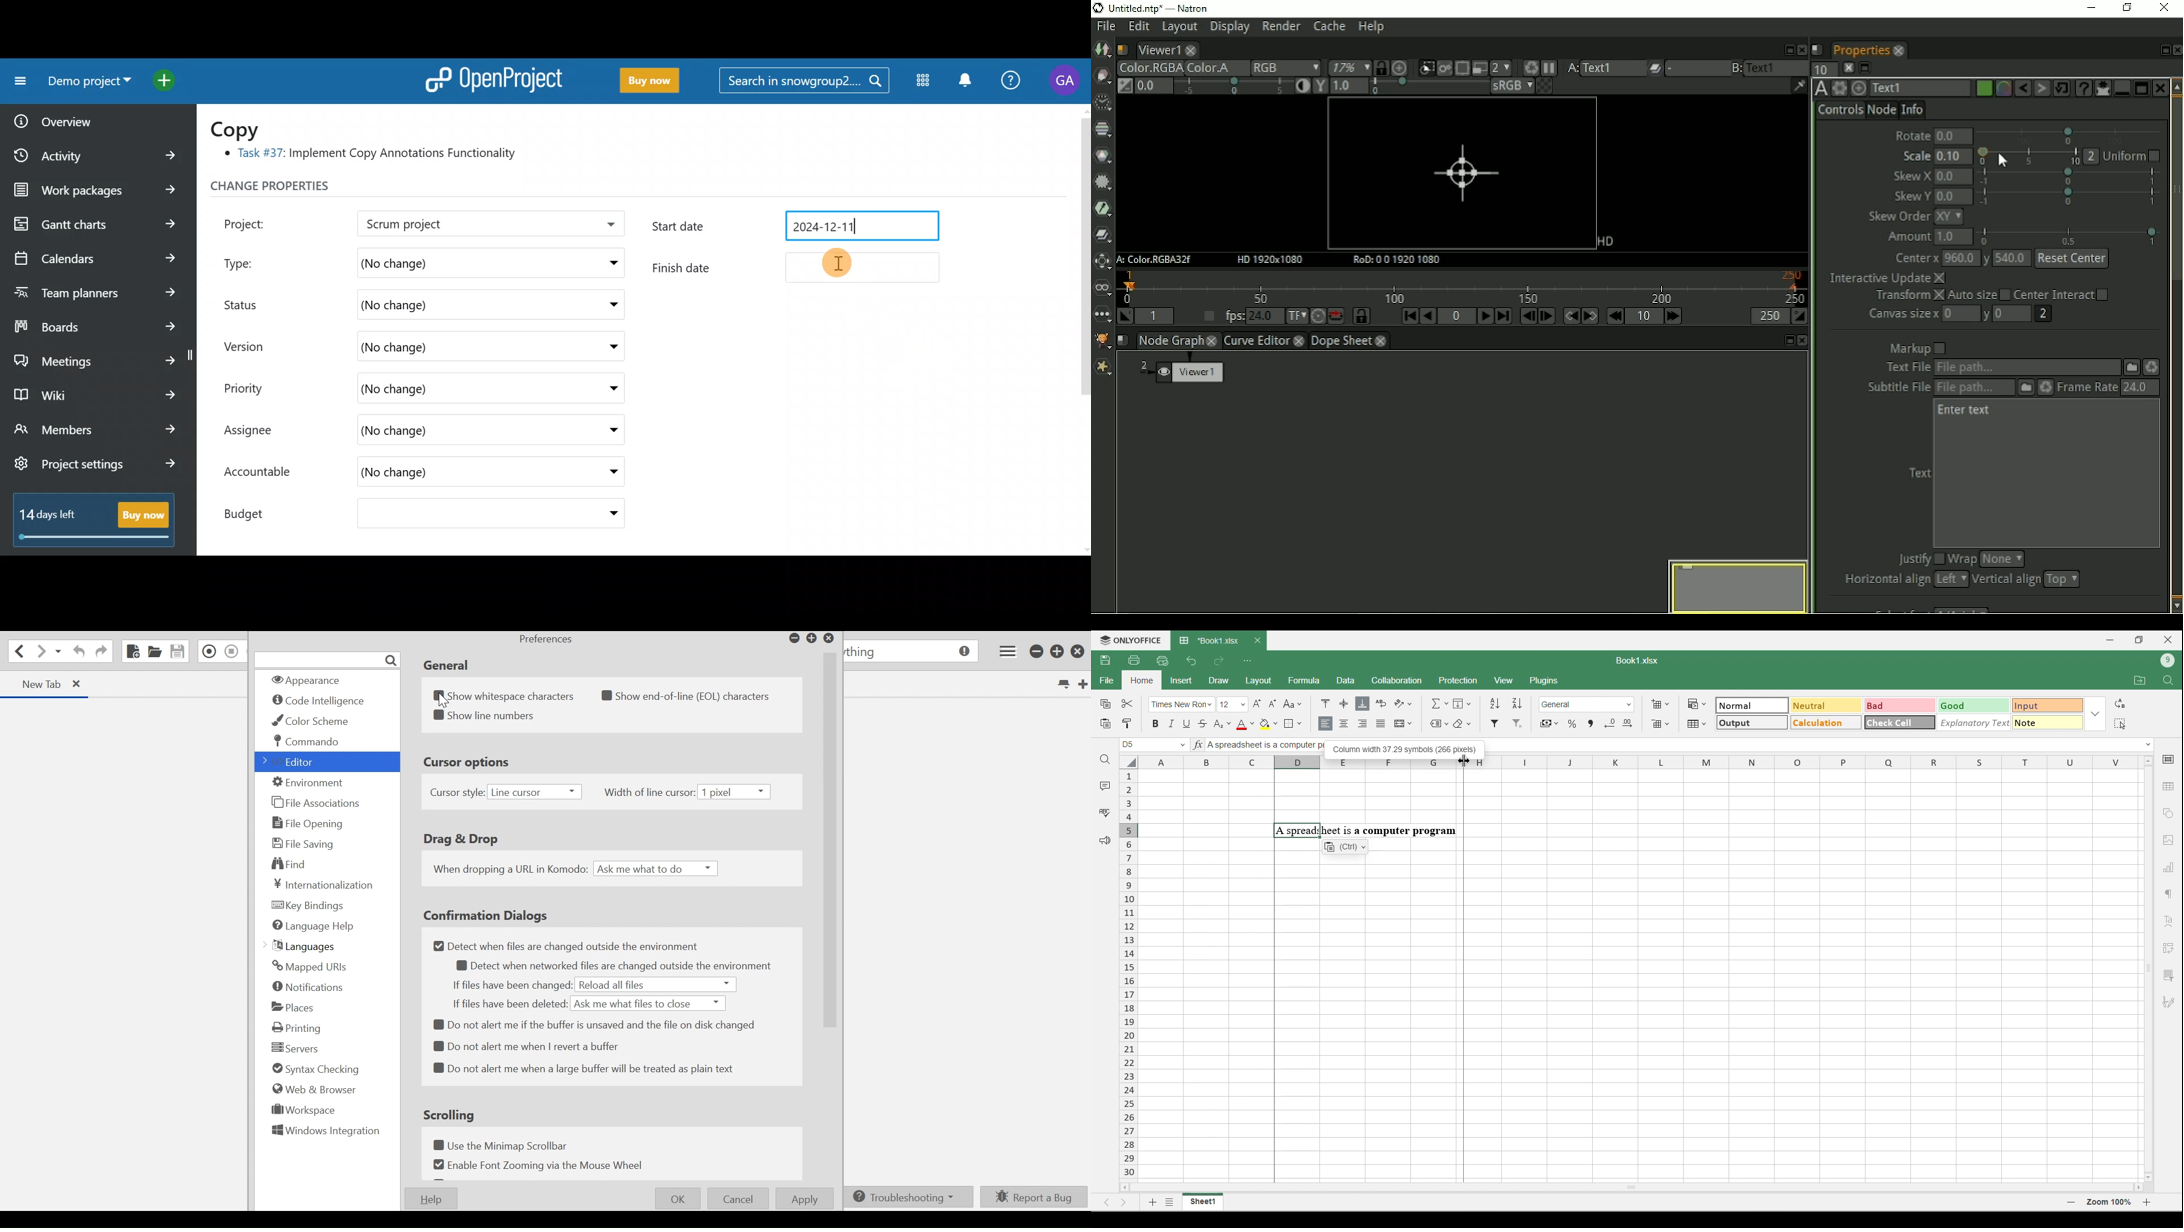 The height and width of the screenshot is (1232, 2184). I want to click on TextOFX Version 6.13, so click(1820, 89).